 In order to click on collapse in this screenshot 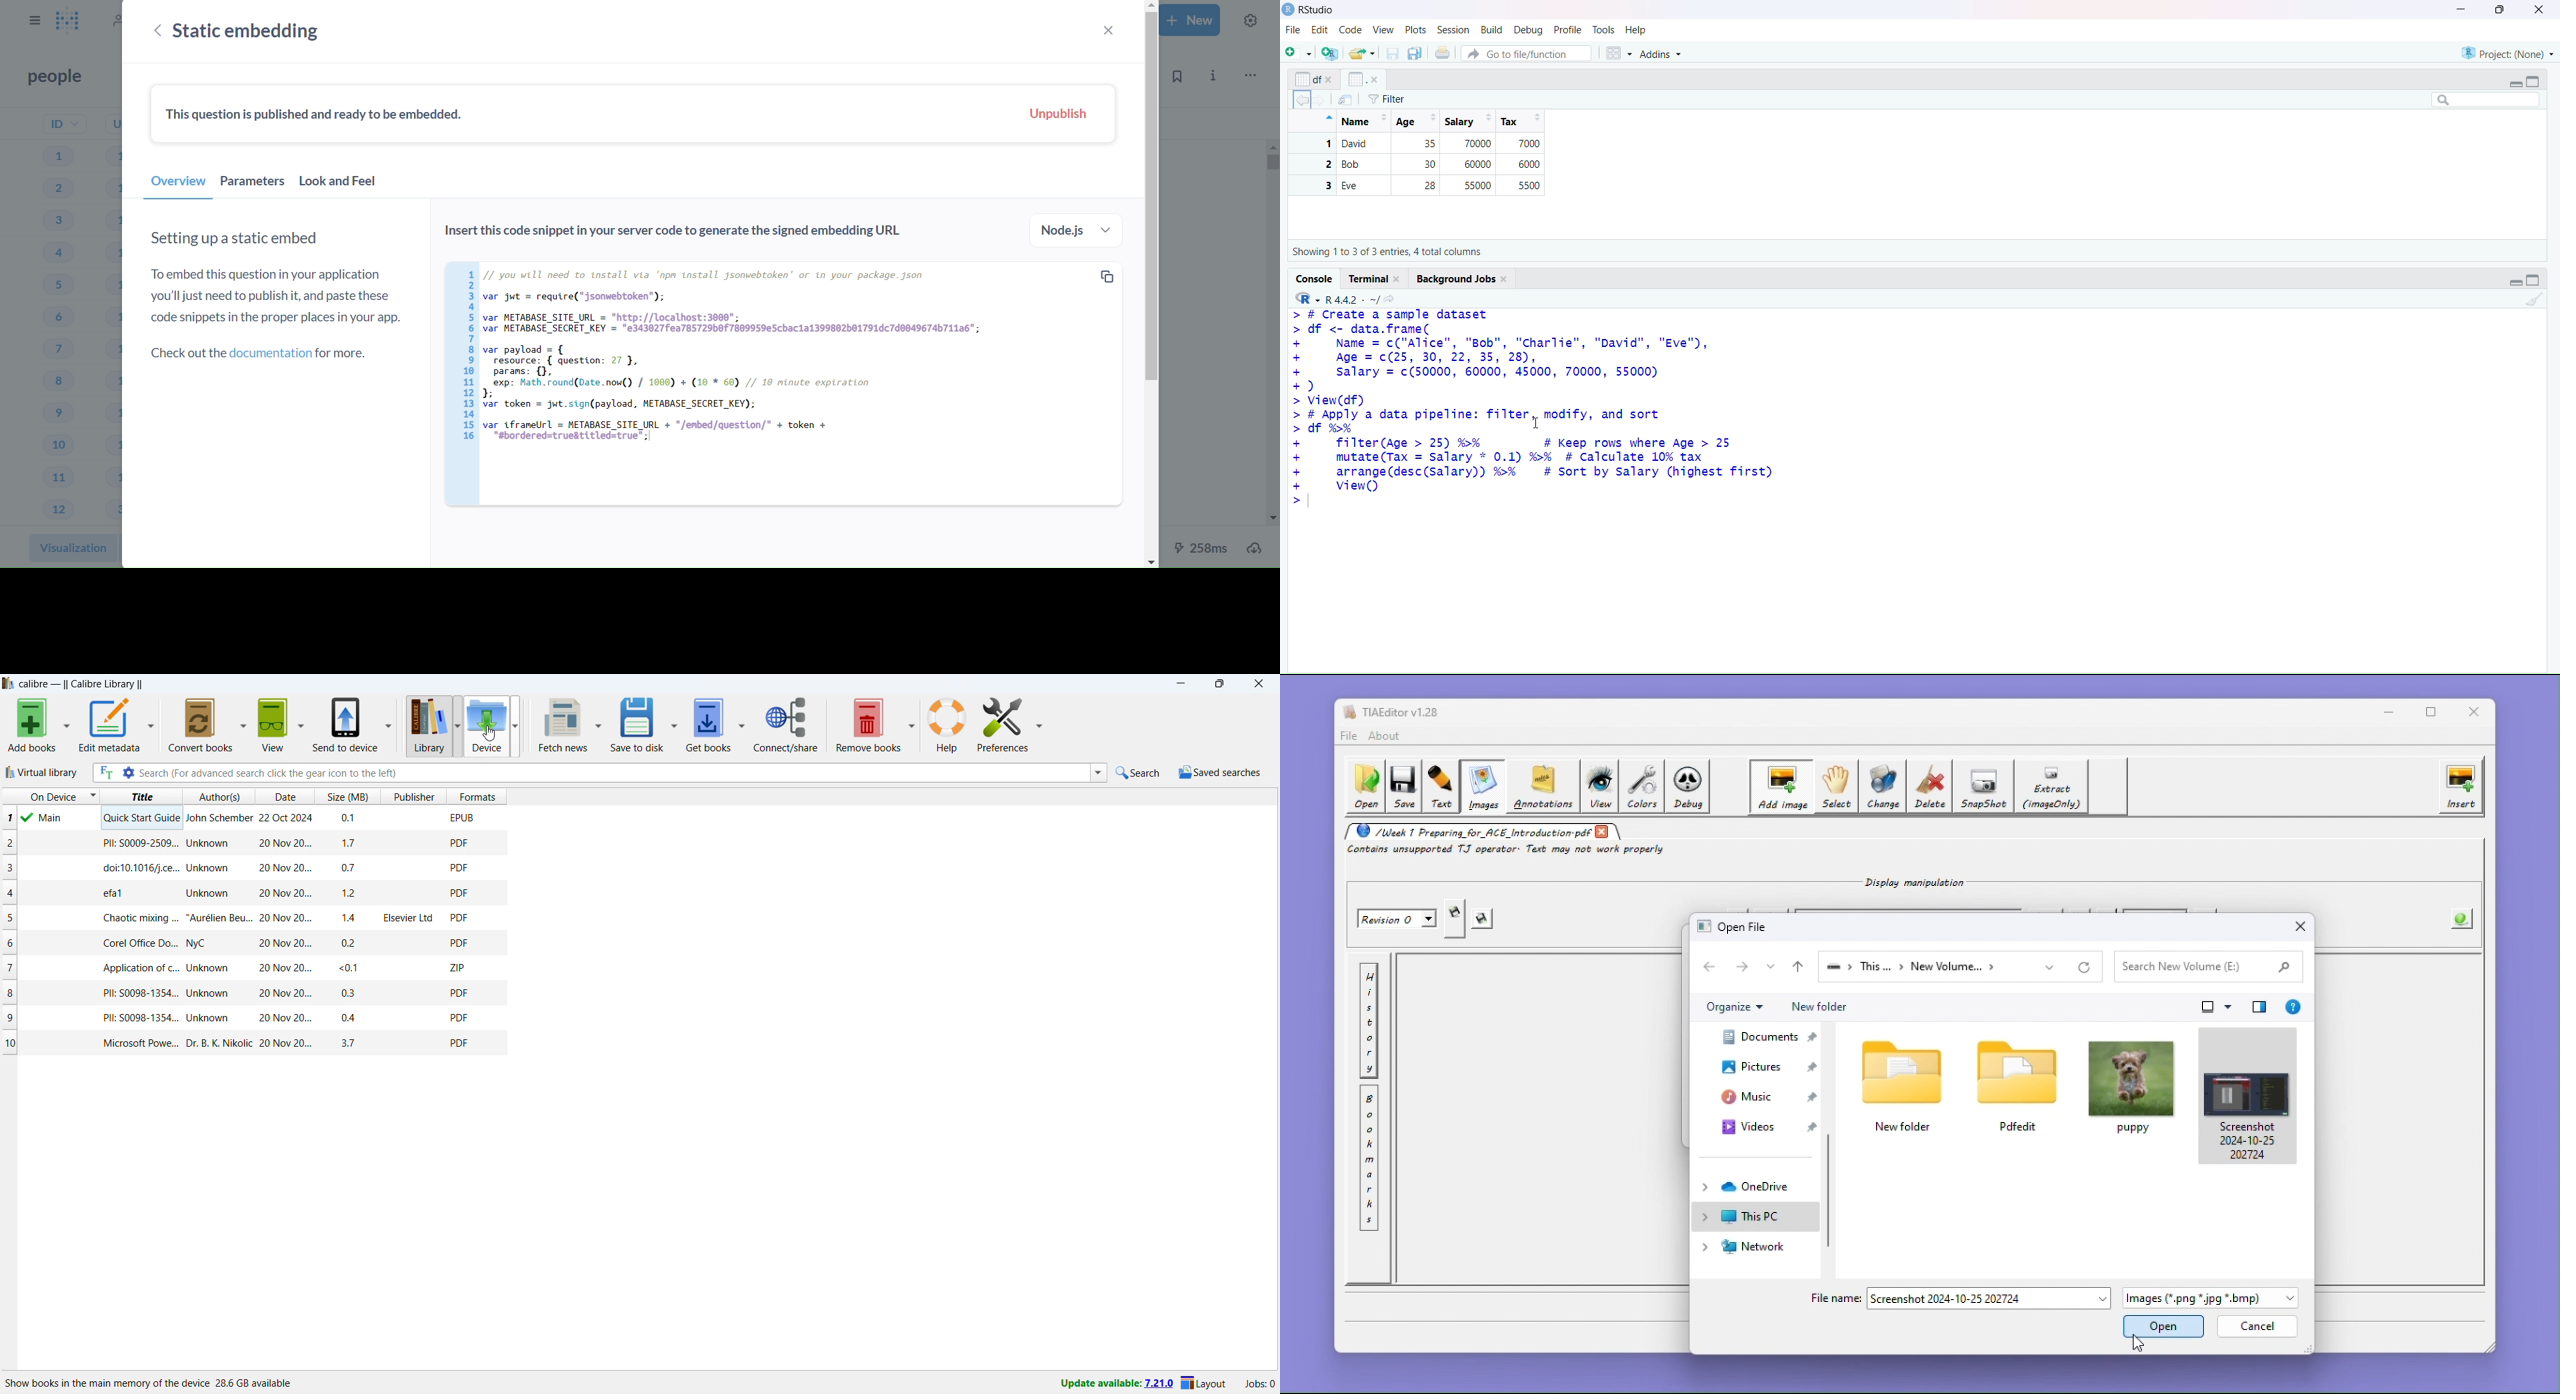, I will do `click(2538, 81)`.